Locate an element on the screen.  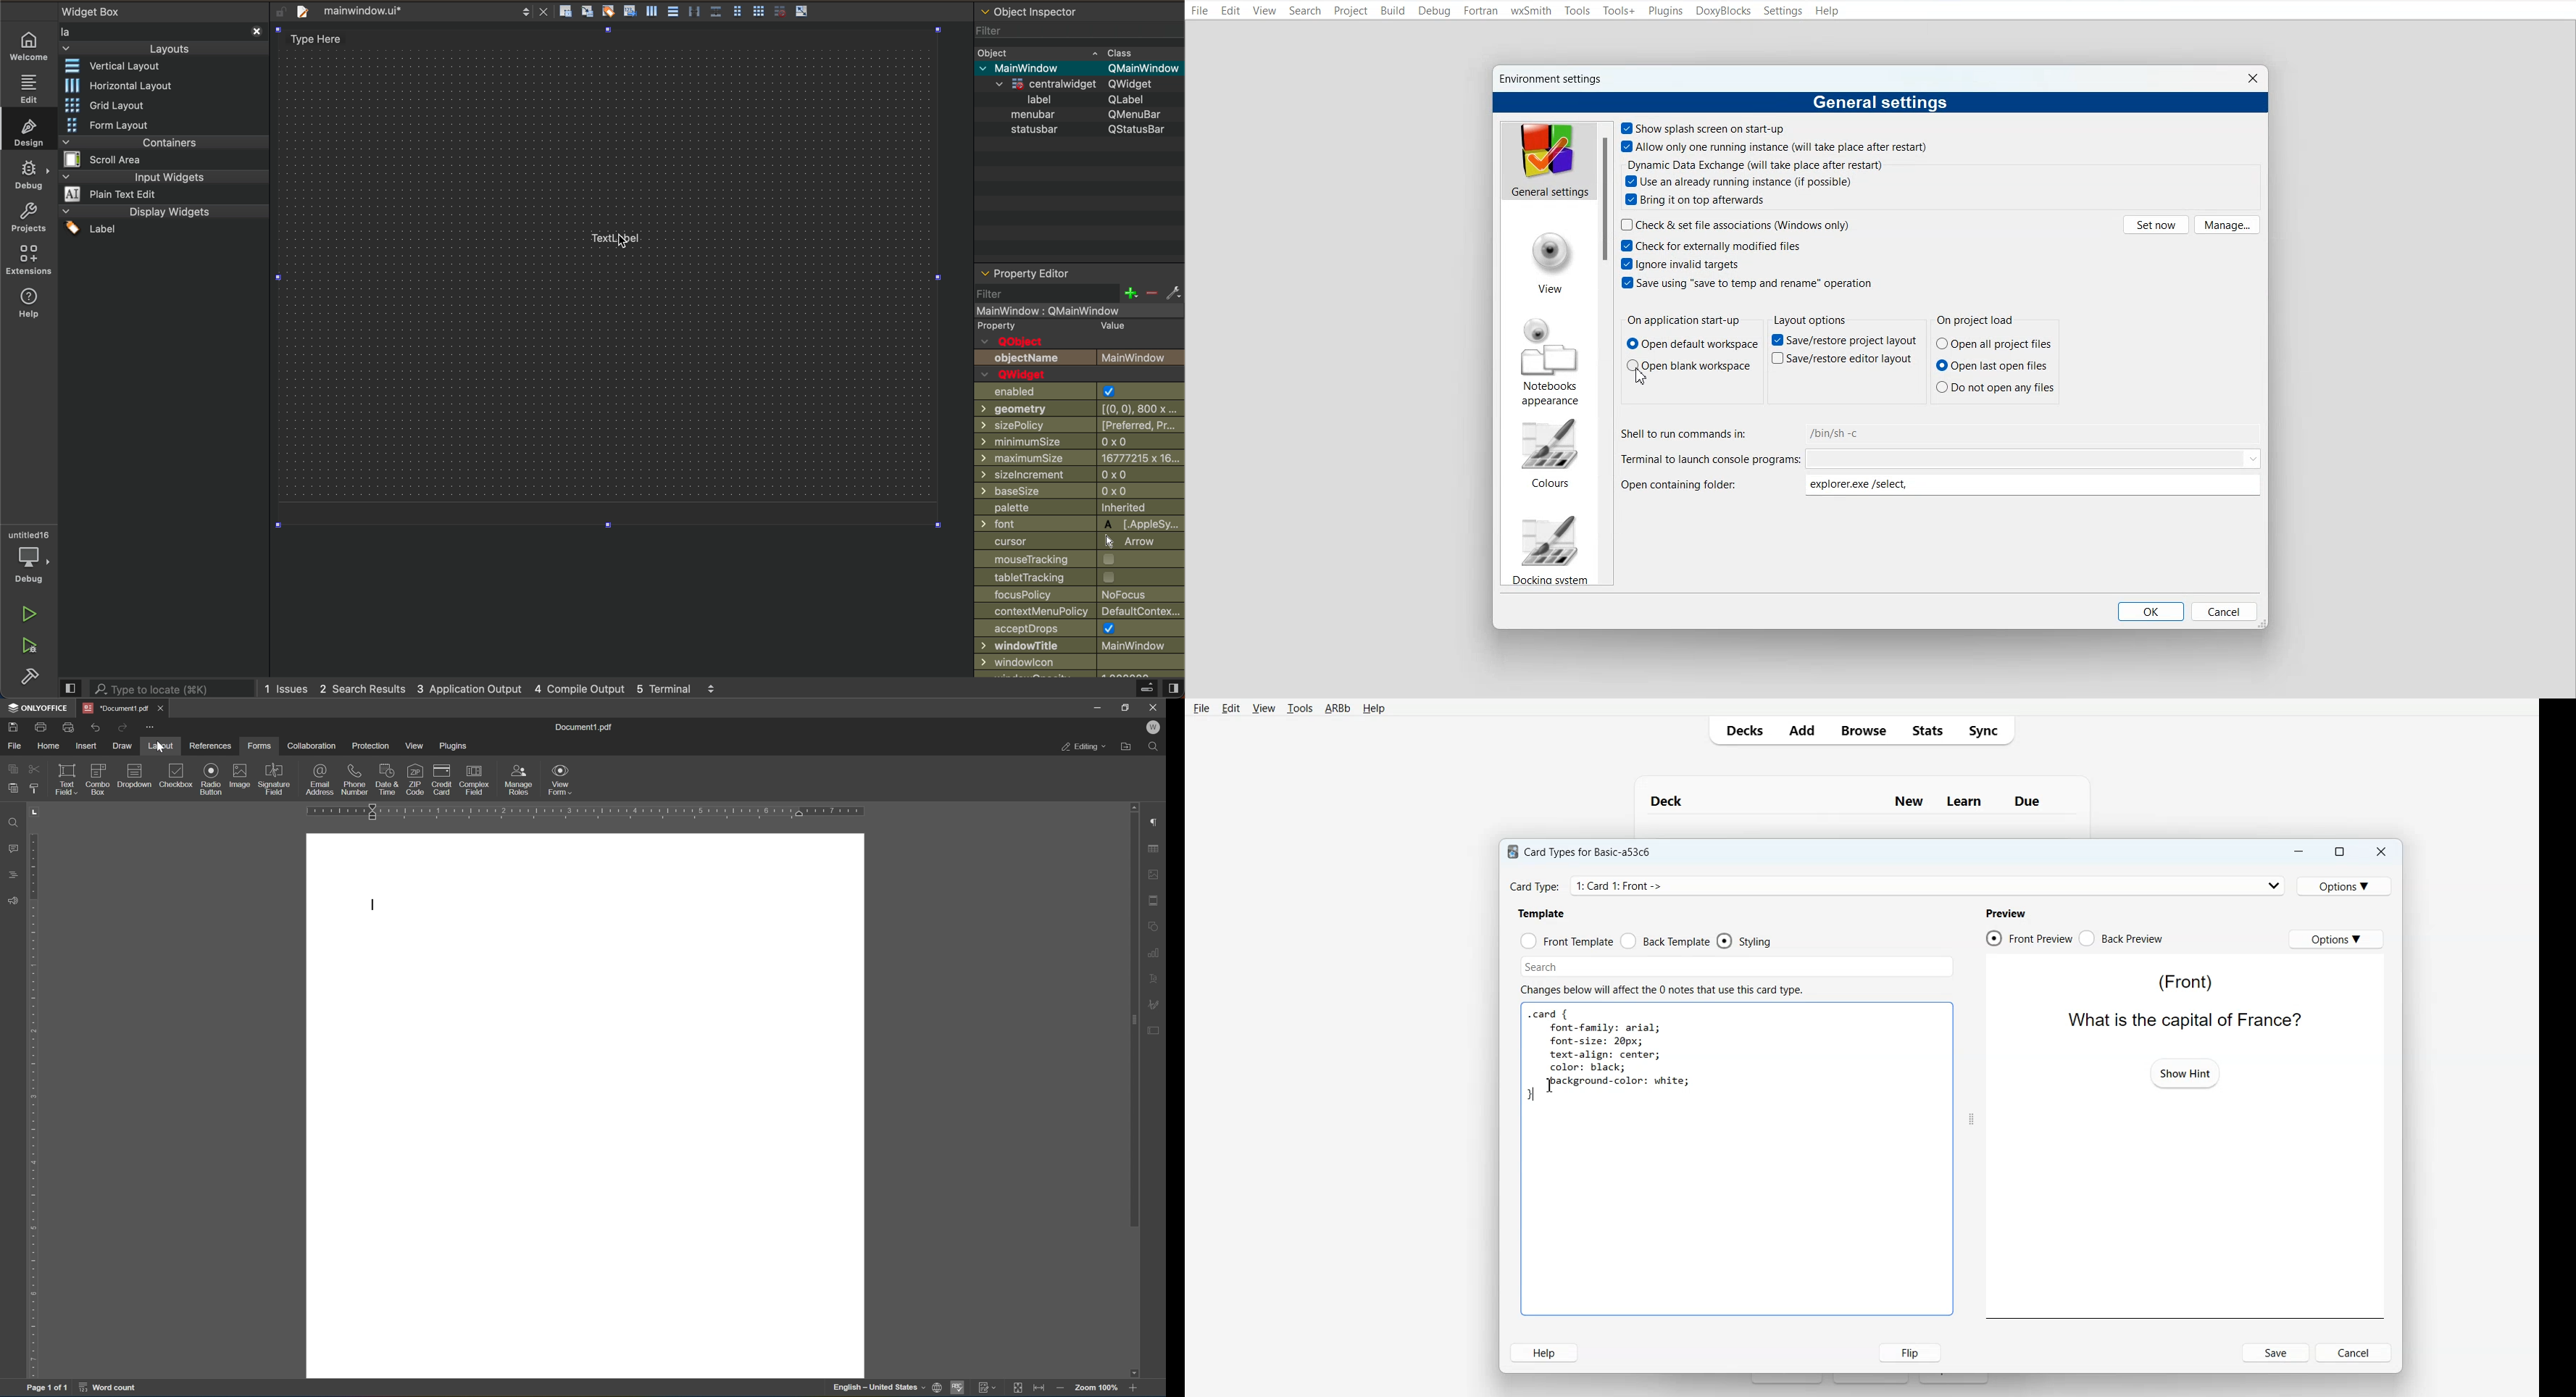
document1.pdf is located at coordinates (586, 727).